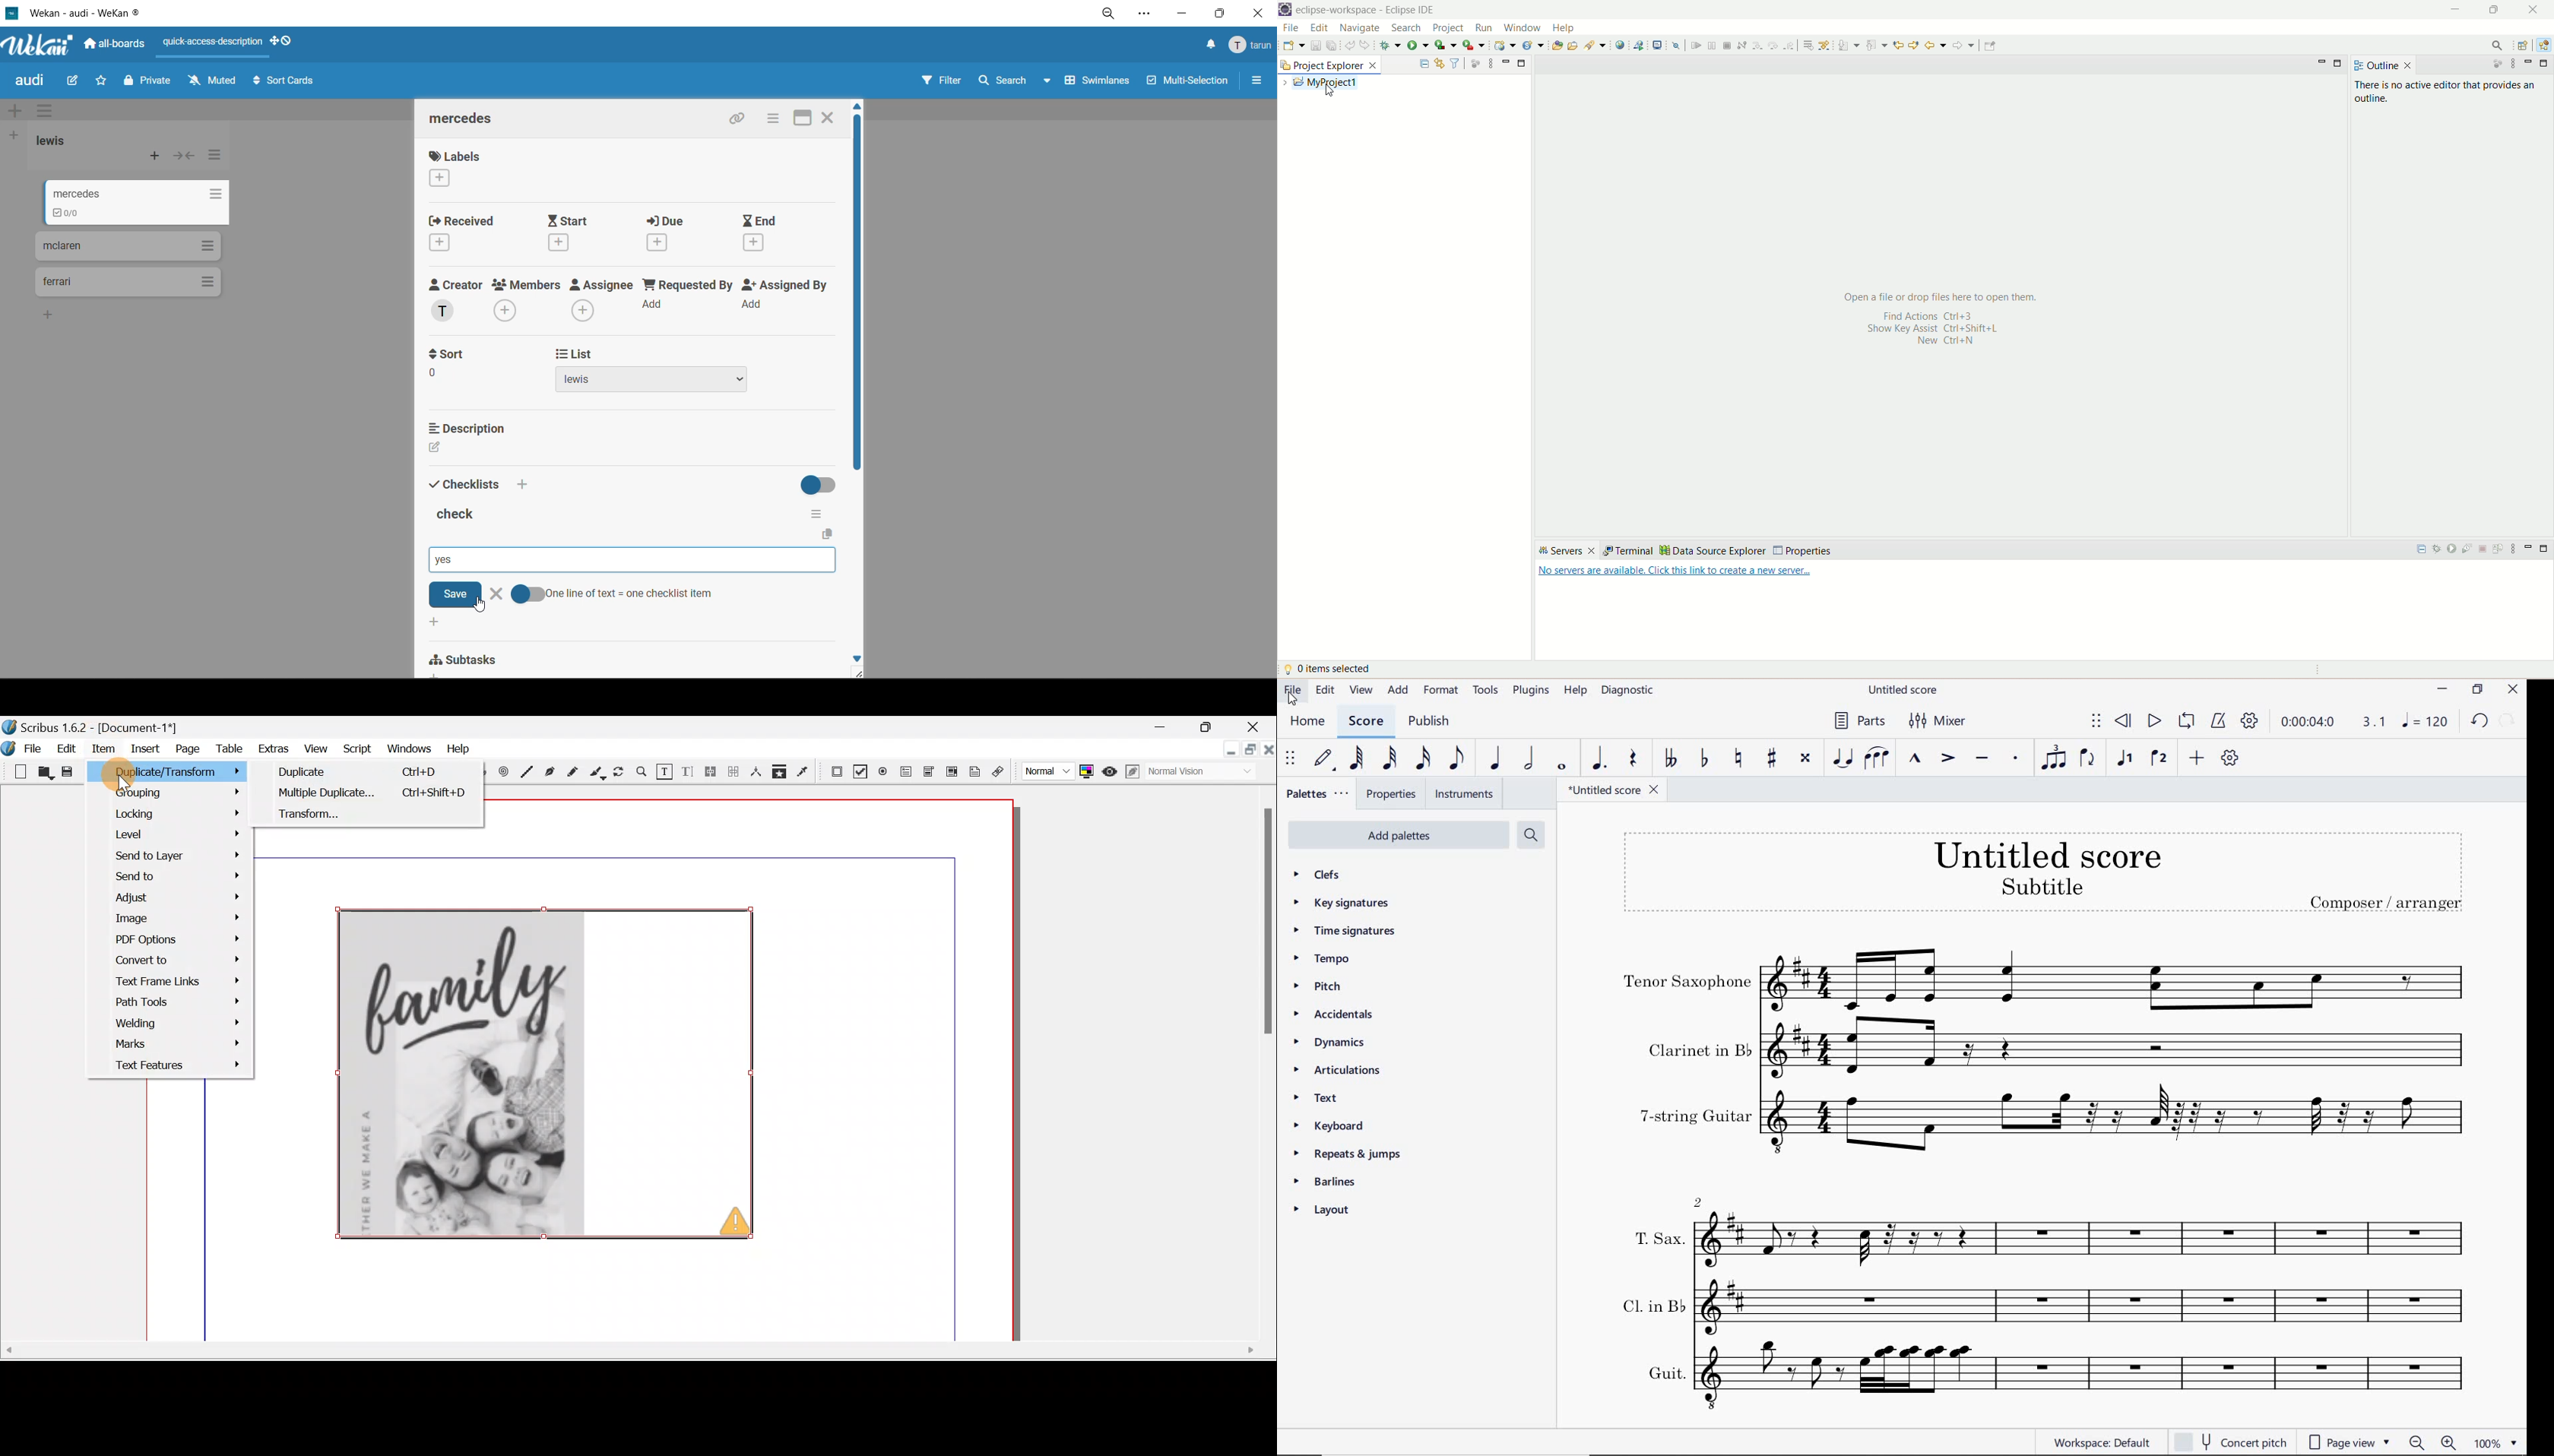  What do you see at coordinates (762, 234) in the screenshot?
I see `end` at bounding box center [762, 234].